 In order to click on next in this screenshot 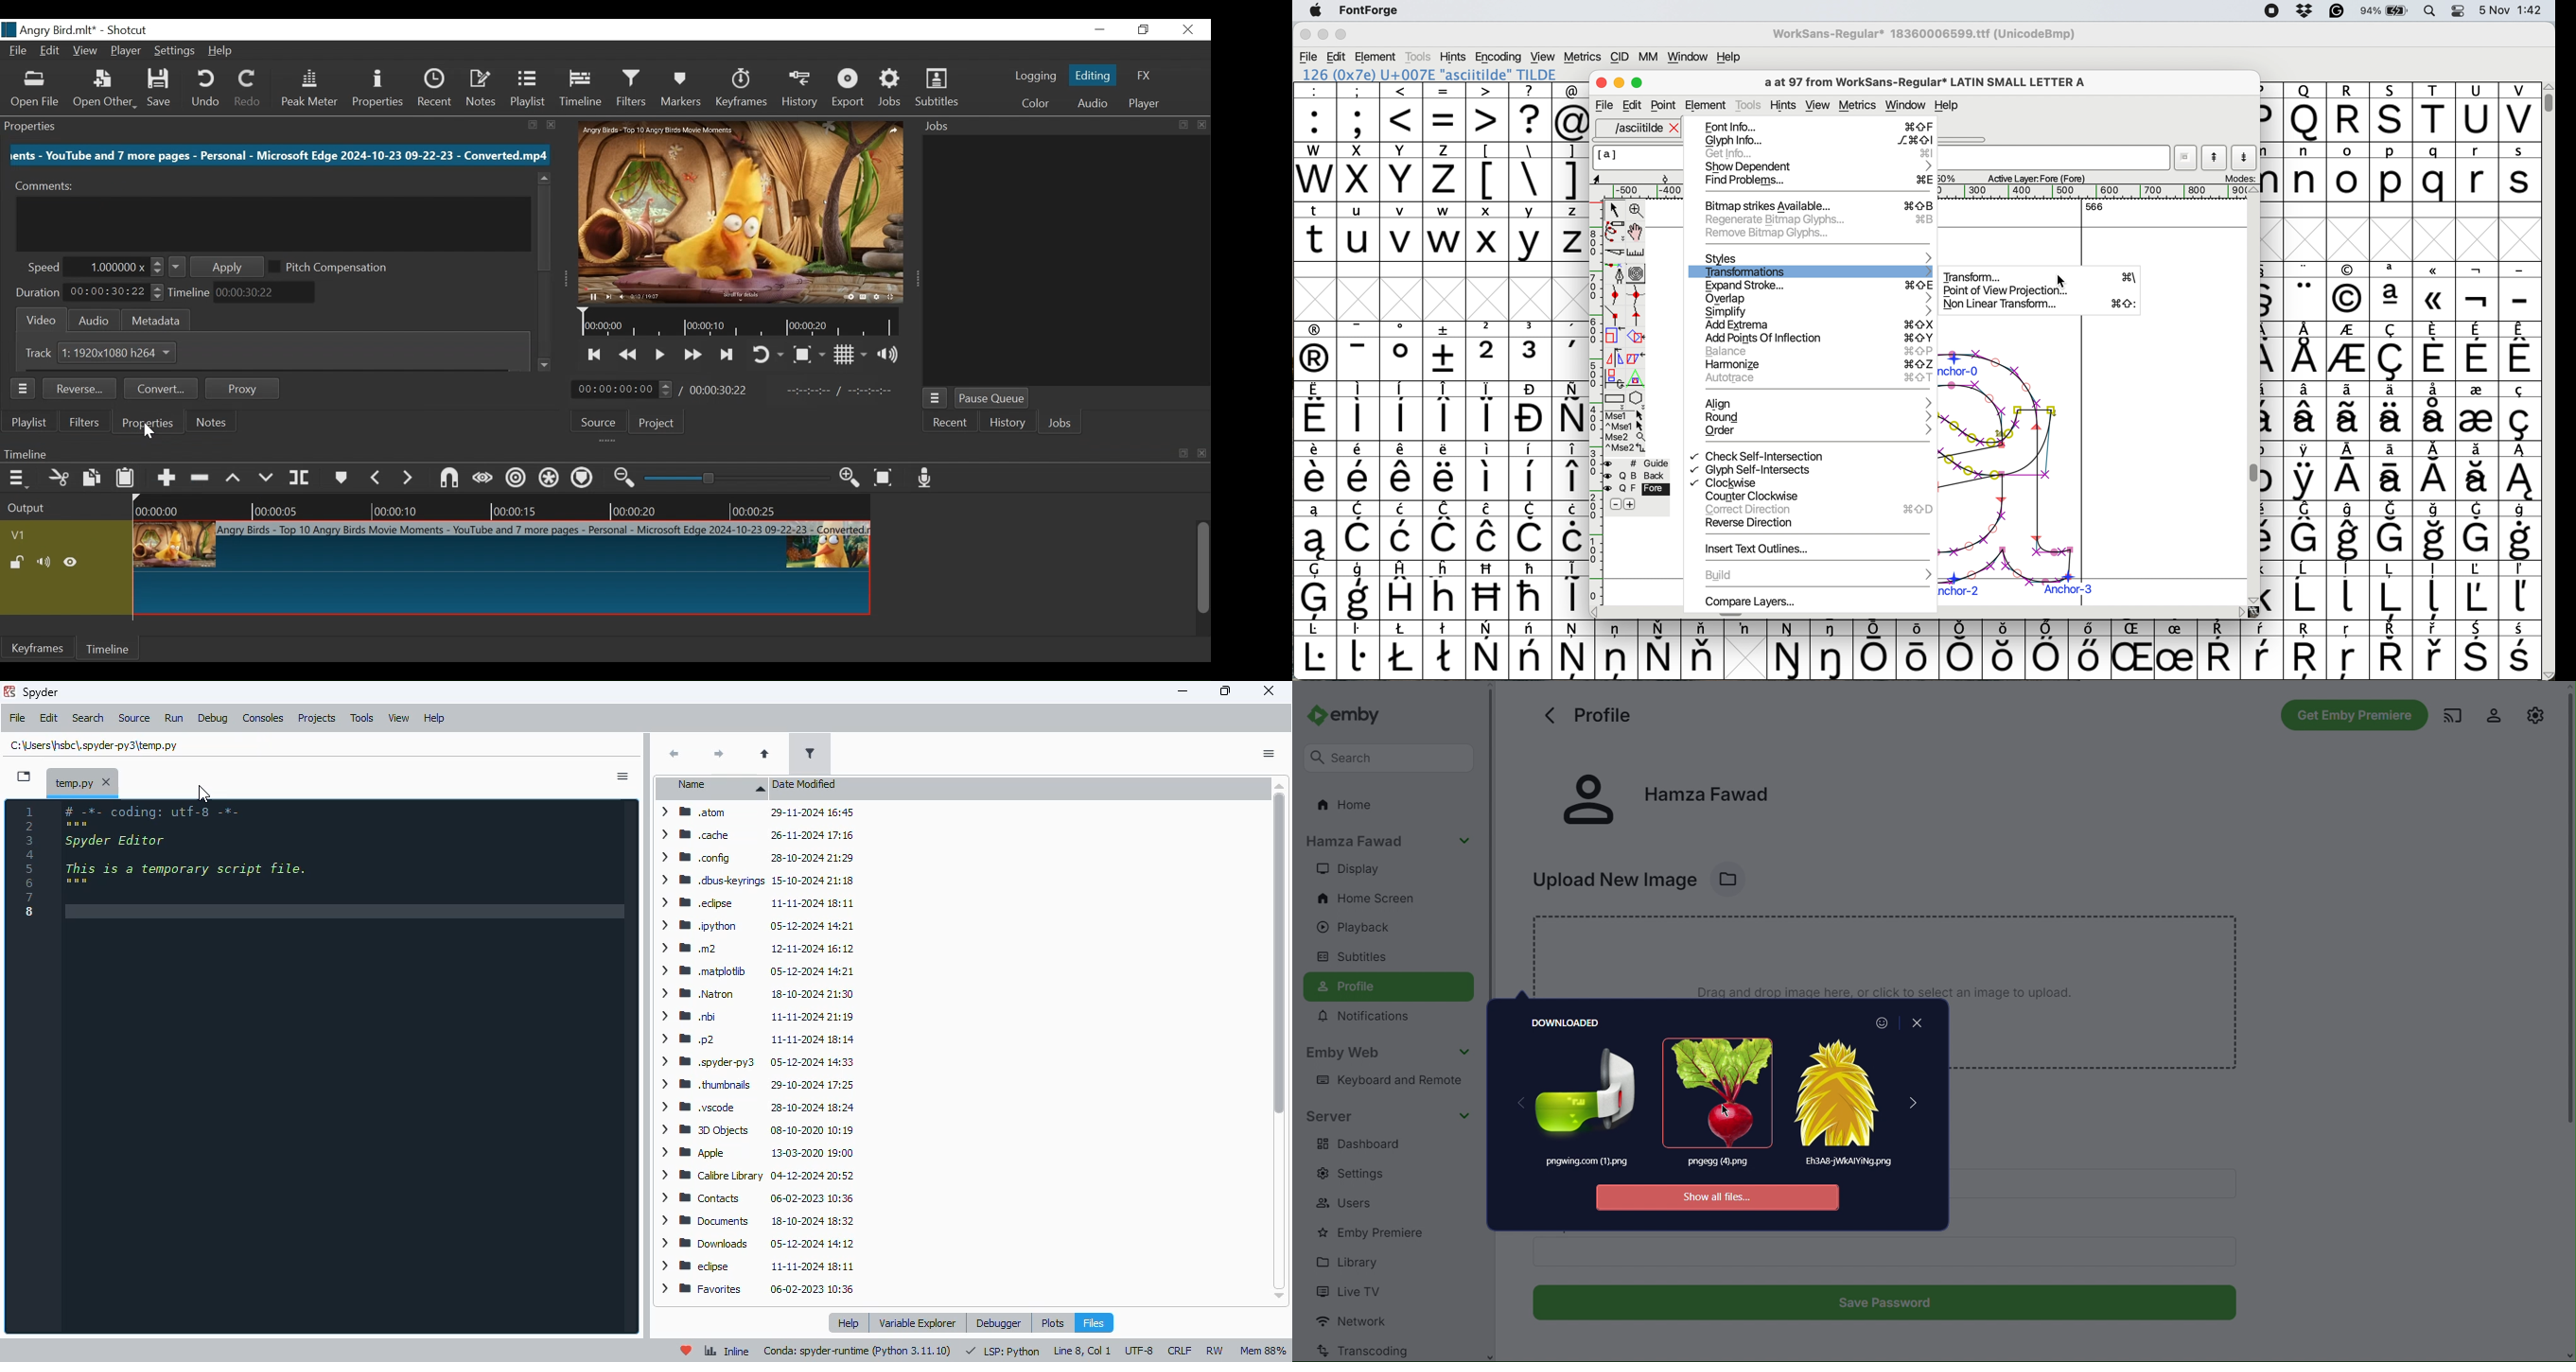, I will do `click(719, 756)`.